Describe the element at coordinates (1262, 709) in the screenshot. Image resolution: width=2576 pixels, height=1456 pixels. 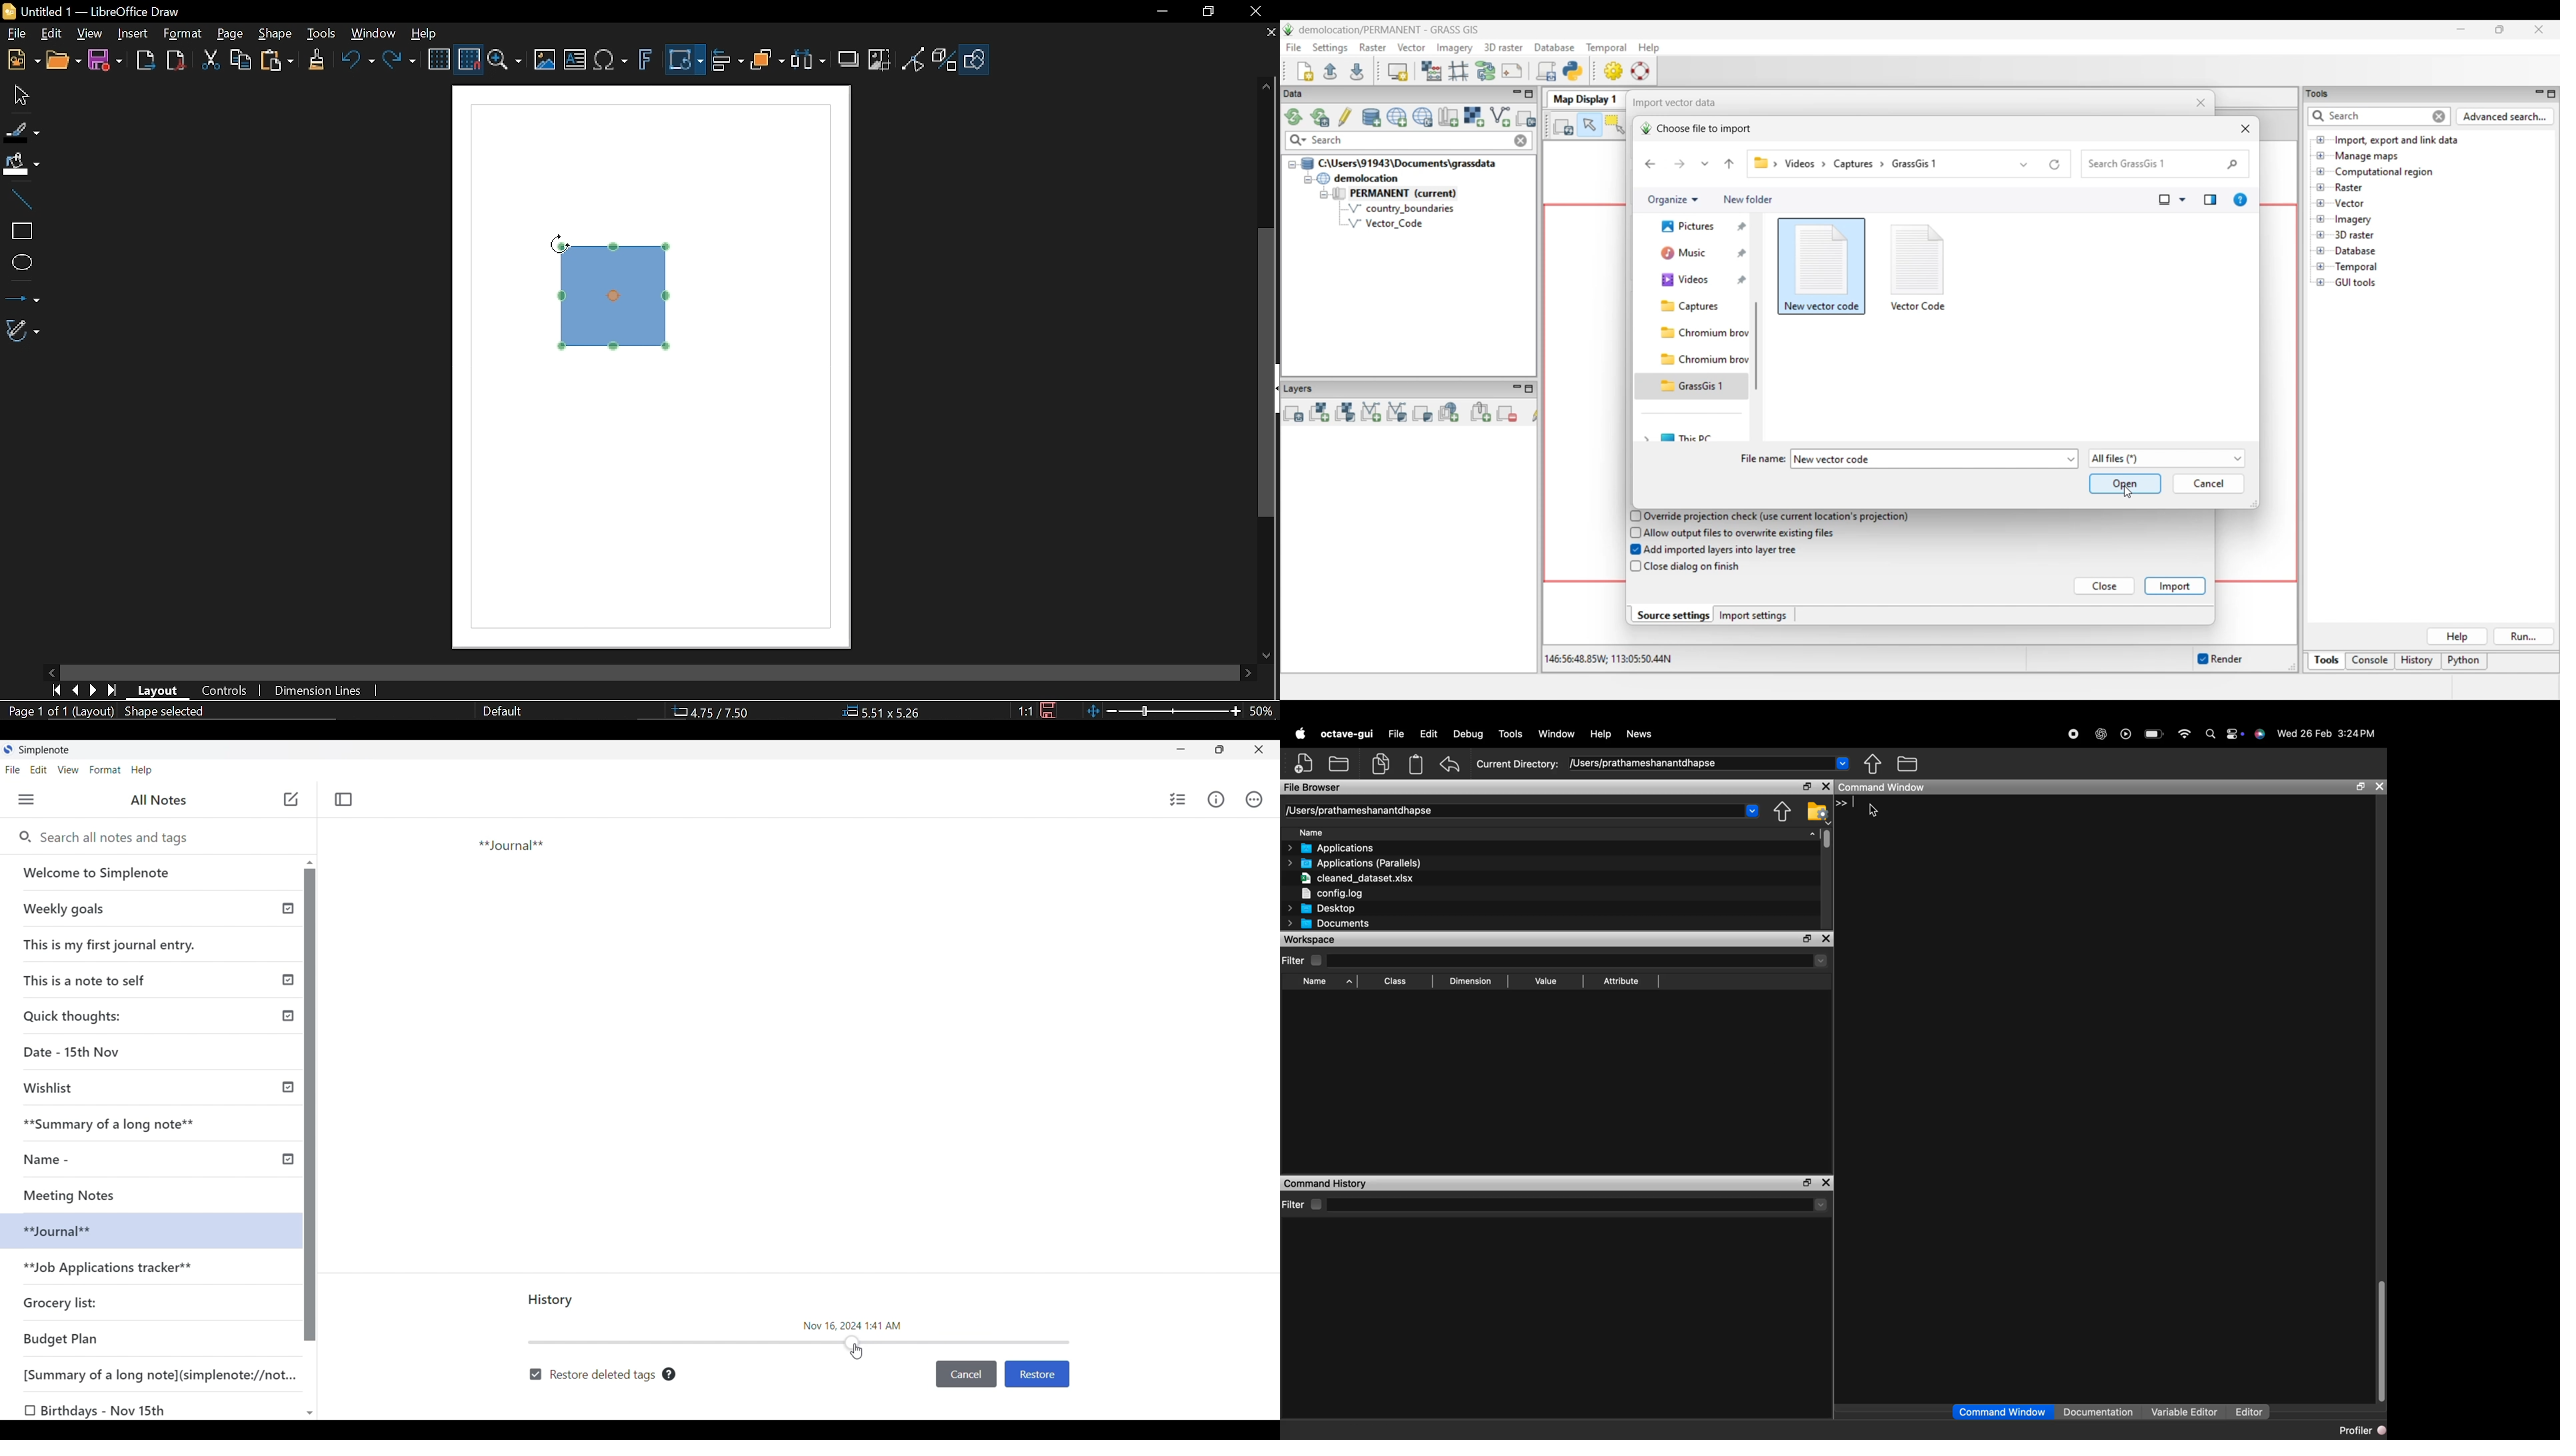
I see `50% (Current zoom)` at that location.